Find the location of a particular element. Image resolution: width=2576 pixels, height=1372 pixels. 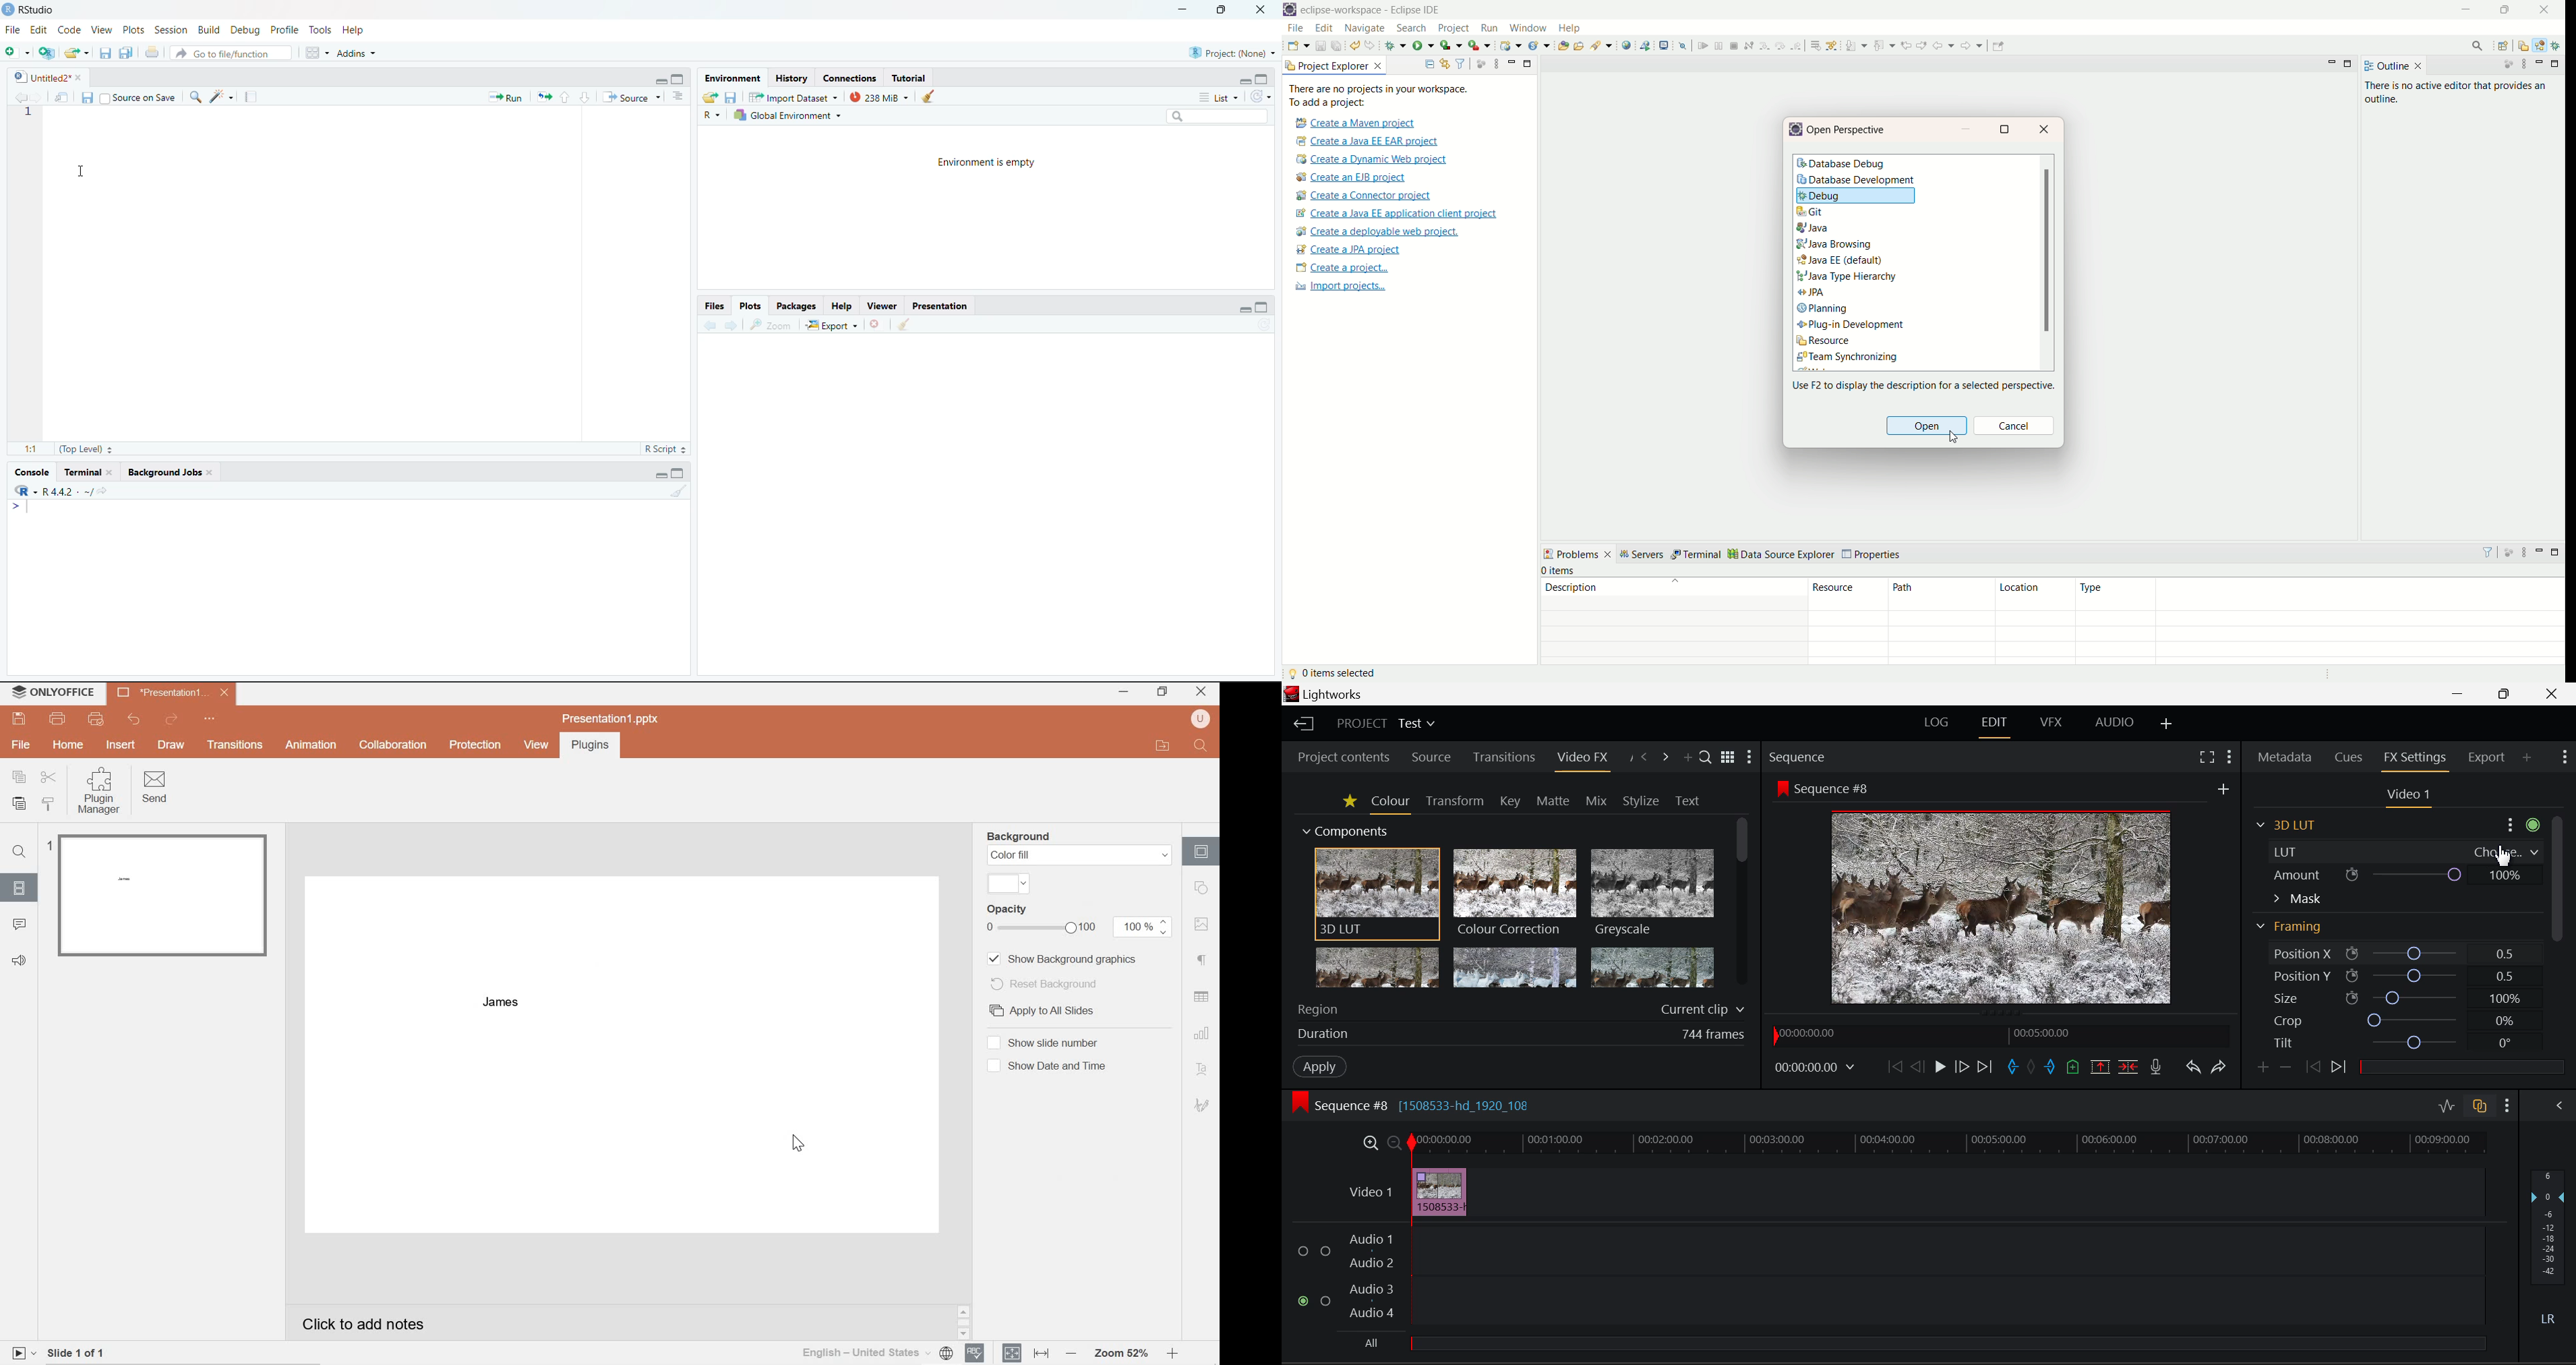

1:1 is located at coordinates (31, 449).